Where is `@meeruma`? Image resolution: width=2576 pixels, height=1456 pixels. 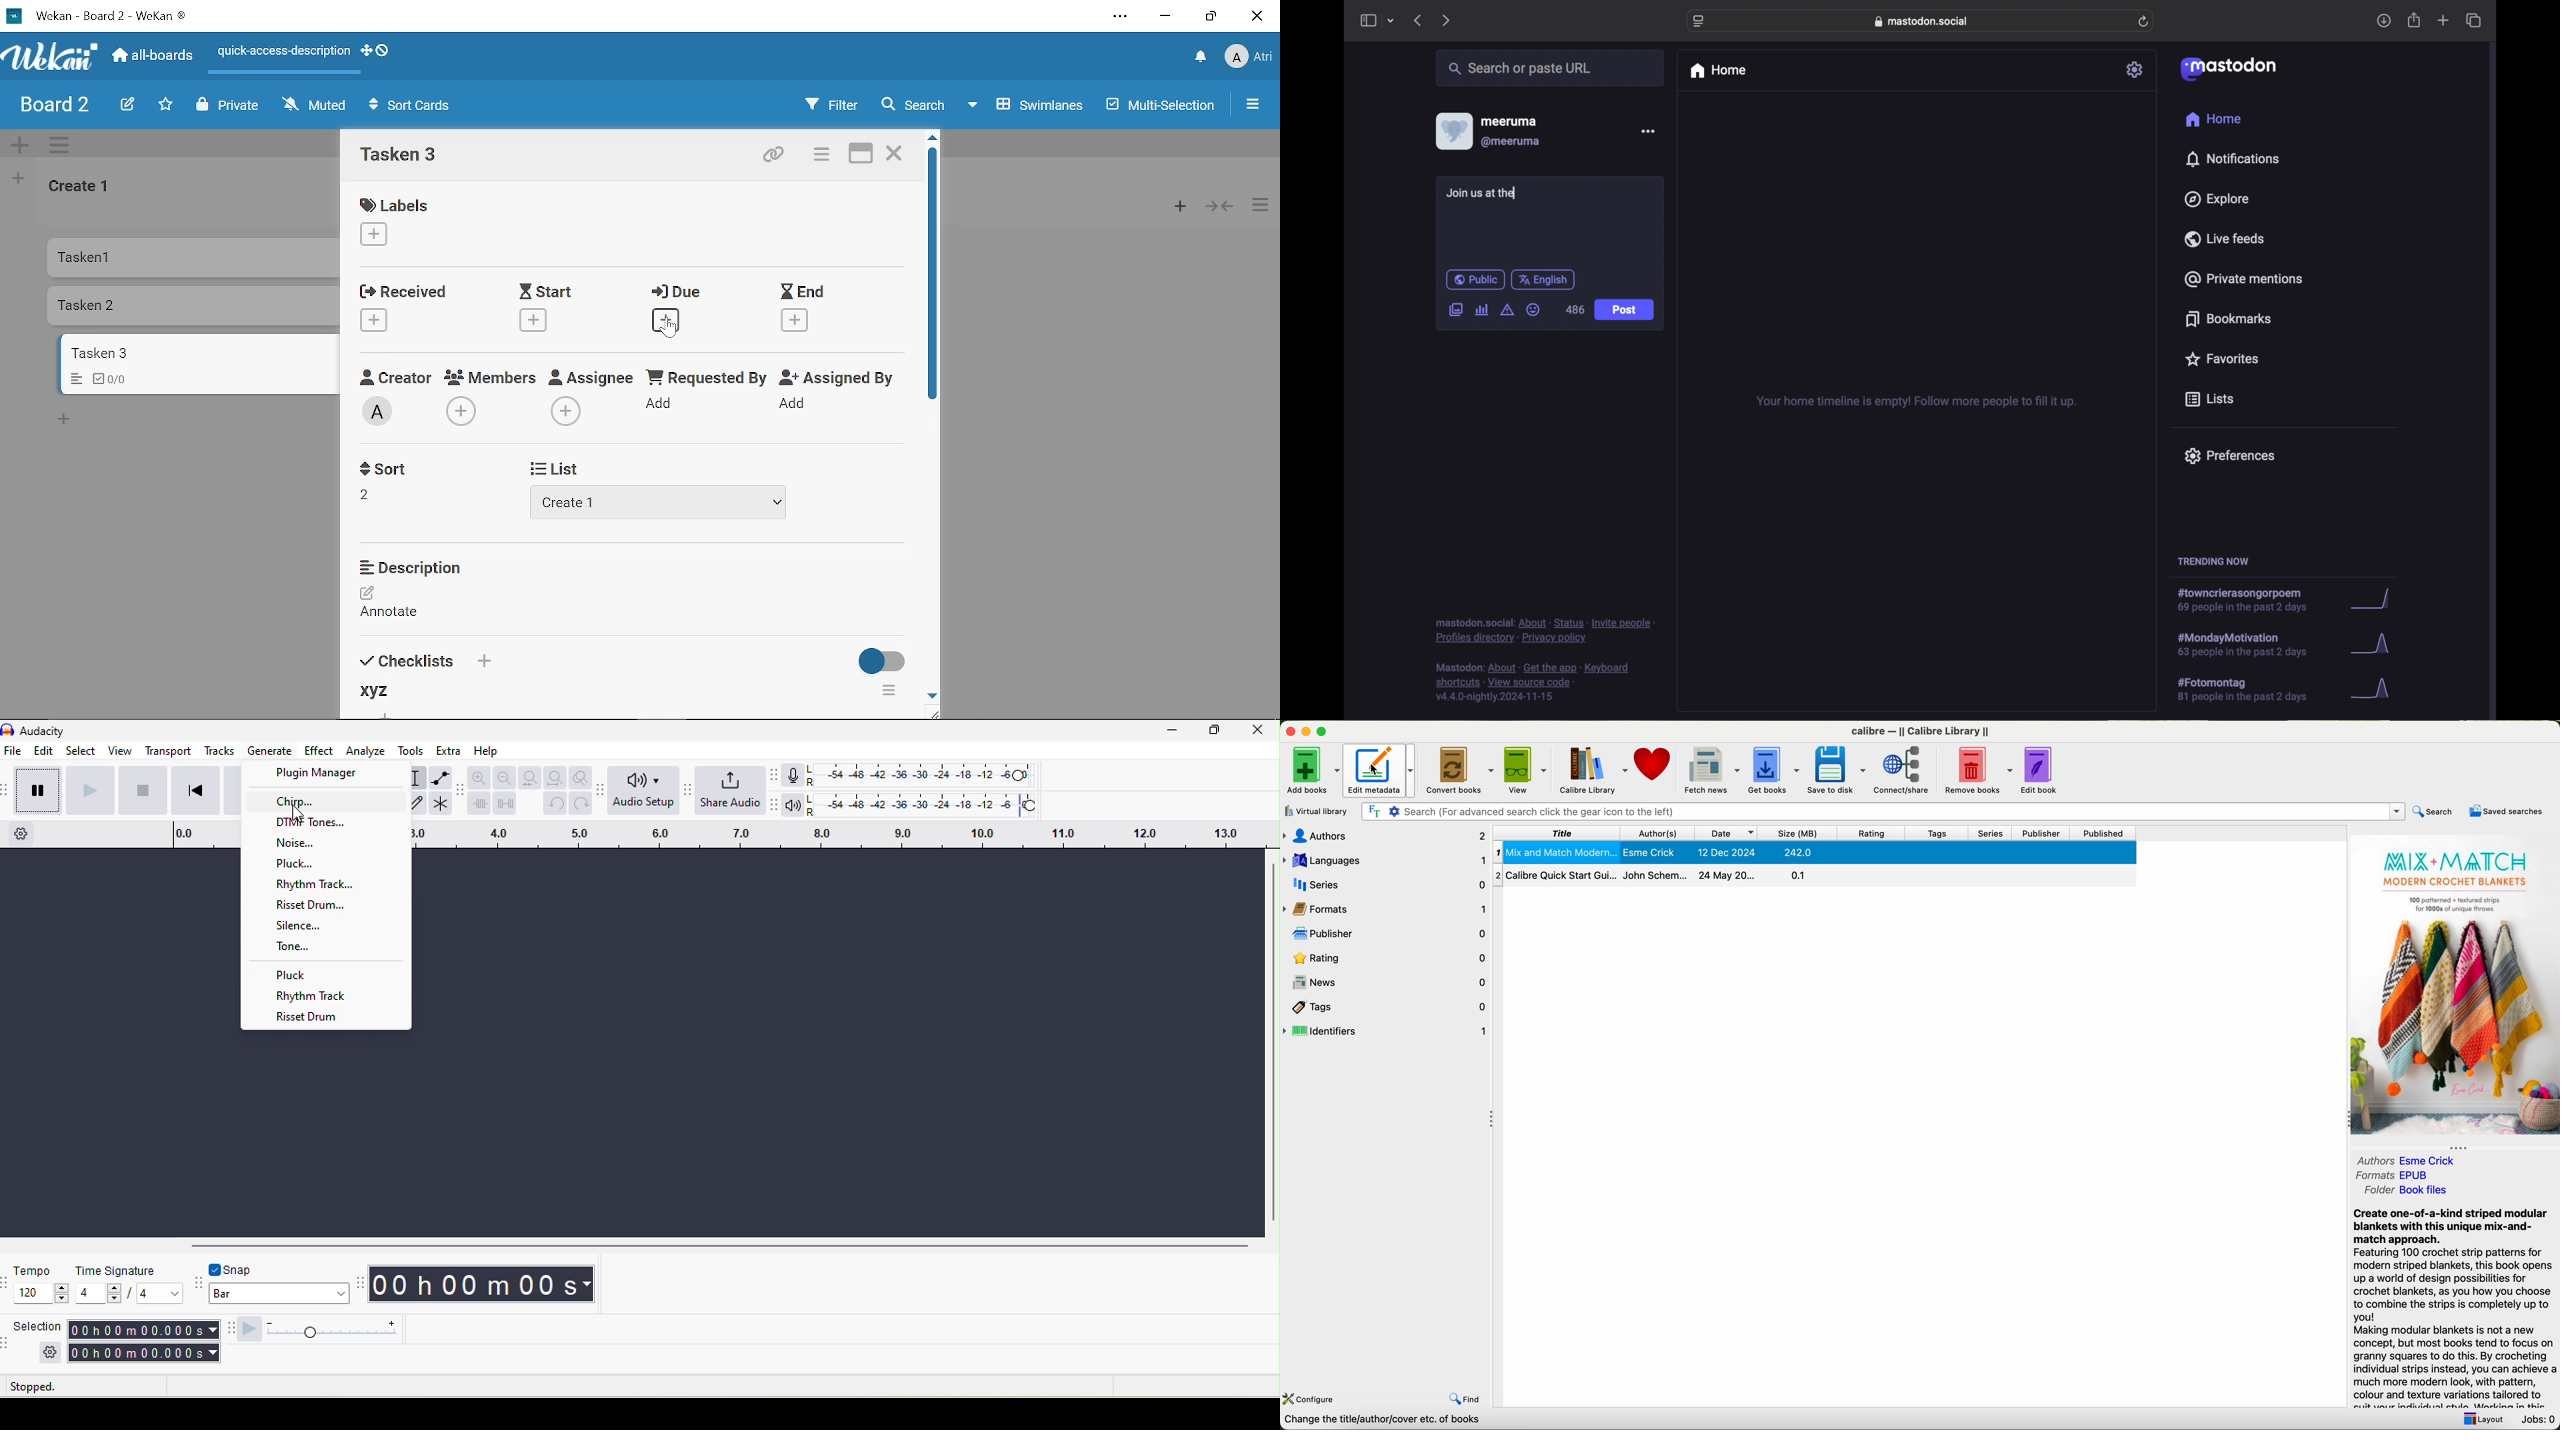
@meeruma is located at coordinates (1511, 142).